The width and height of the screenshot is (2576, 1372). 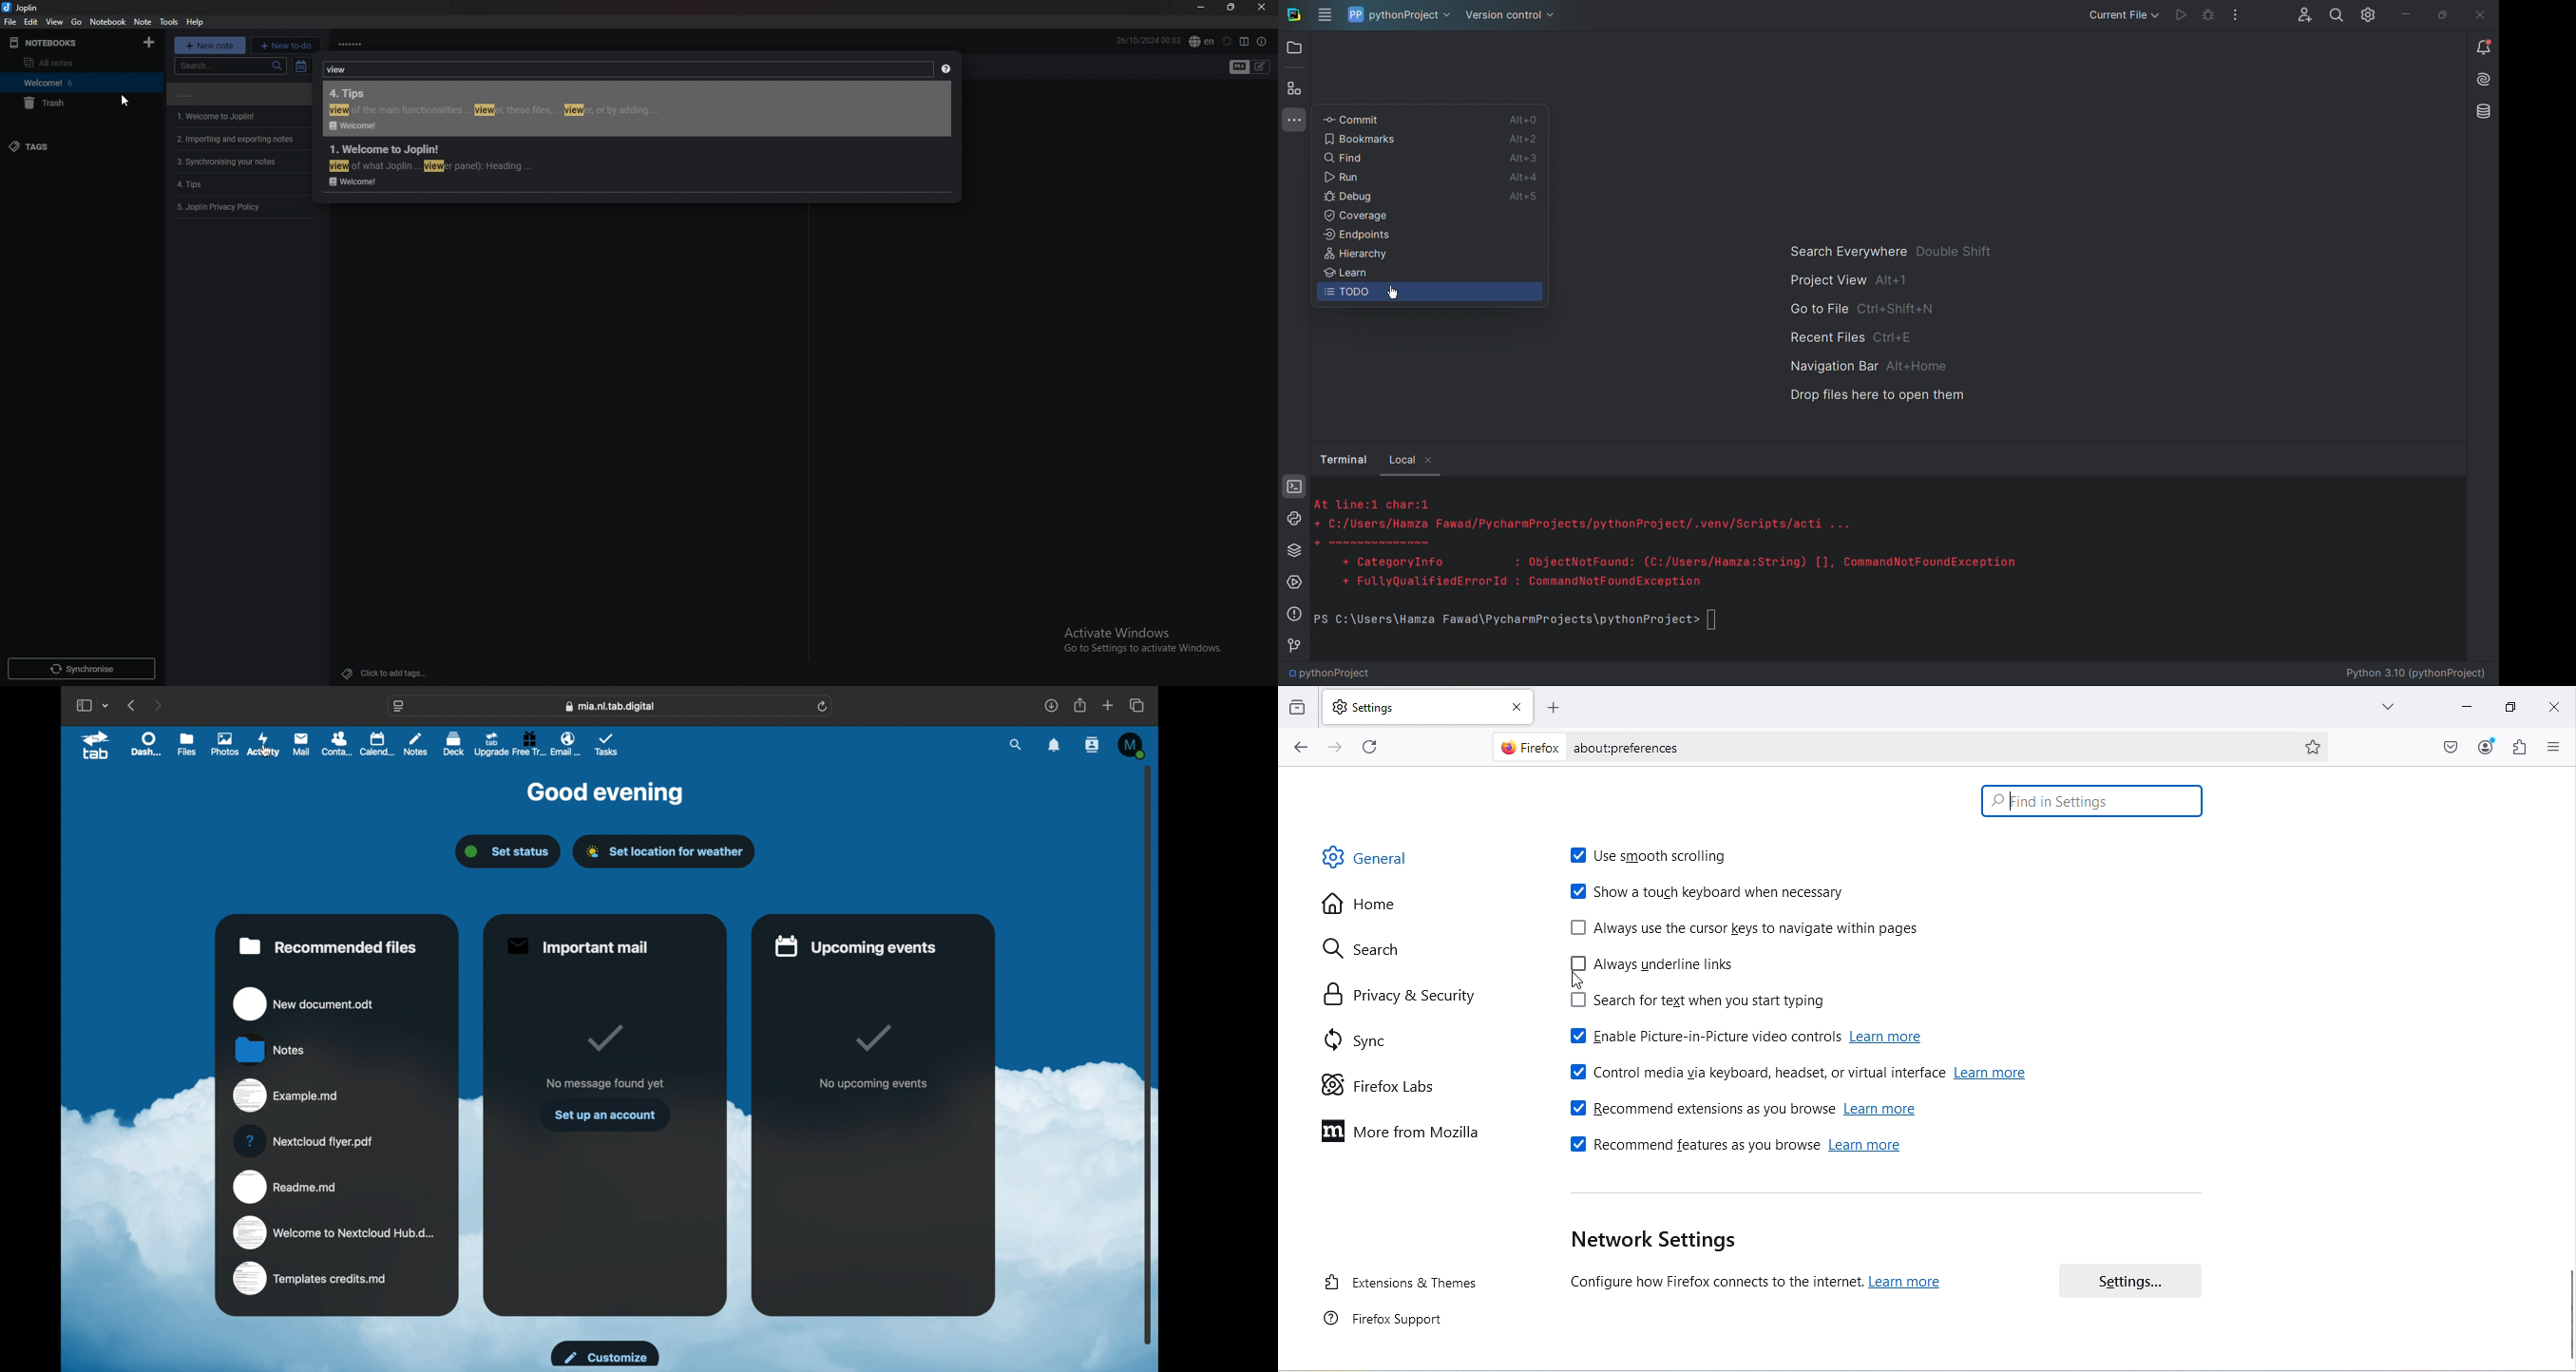 I want to click on More on mozilla, so click(x=1393, y=1133).